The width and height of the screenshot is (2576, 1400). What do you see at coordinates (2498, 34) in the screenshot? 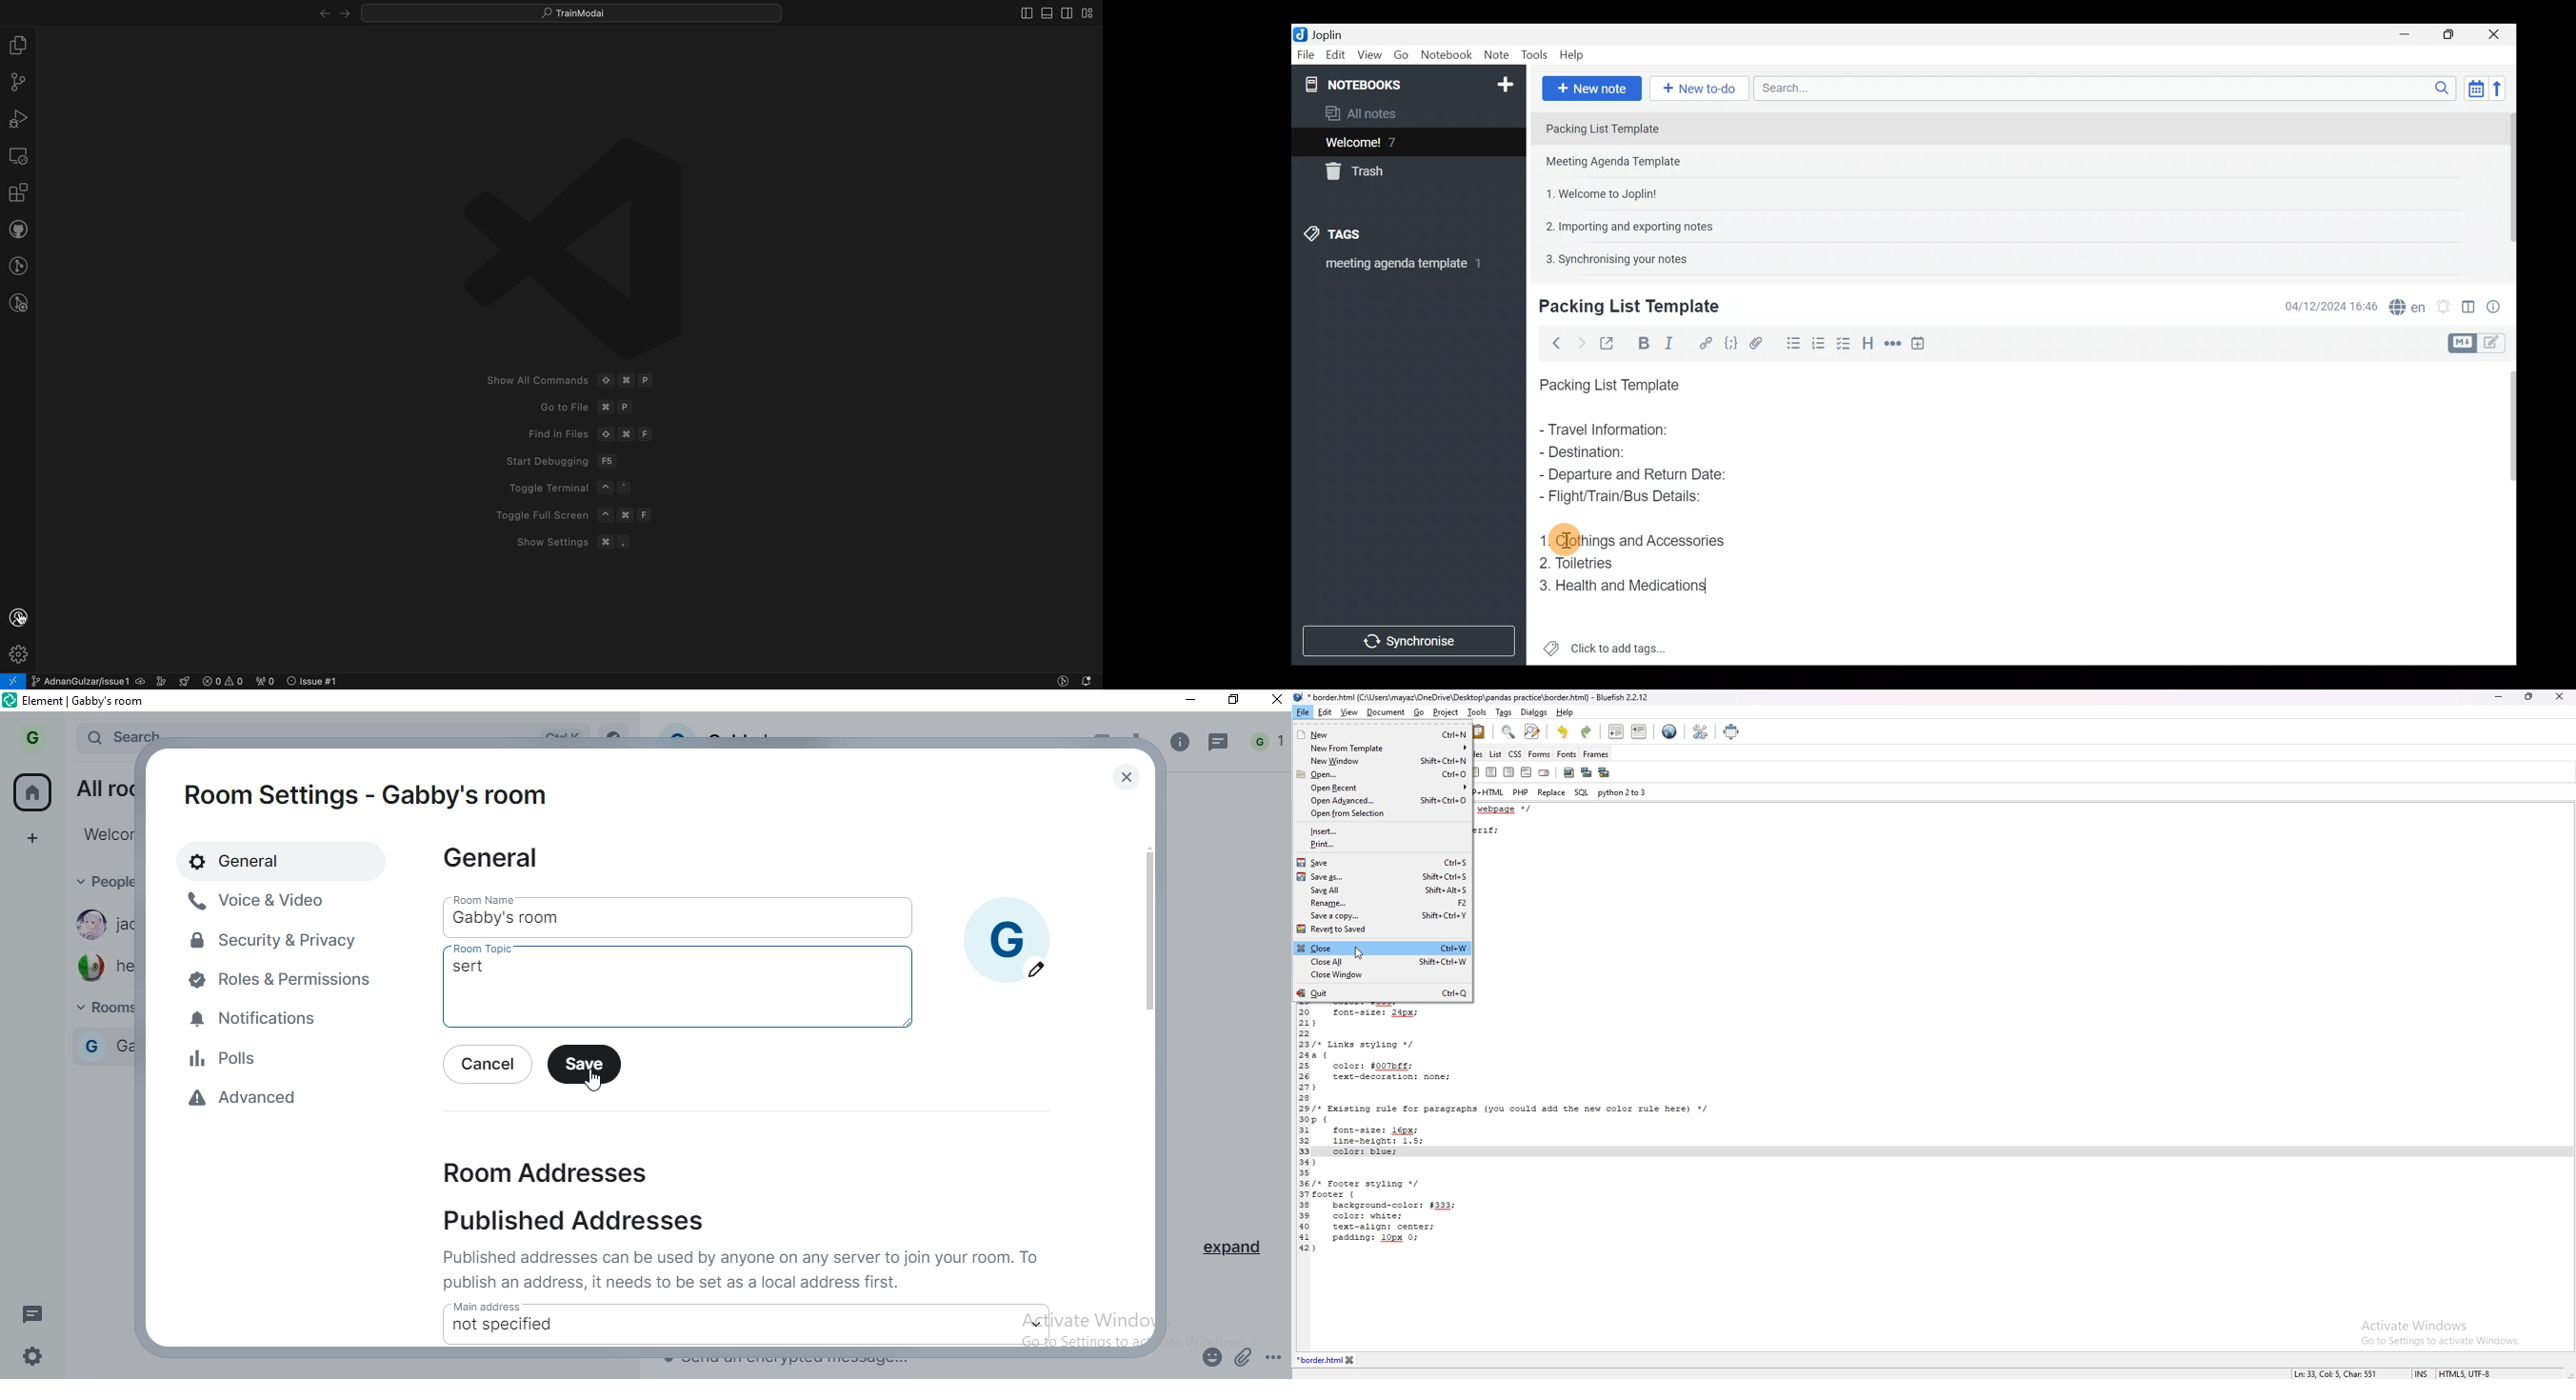
I see `Close` at bounding box center [2498, 34].